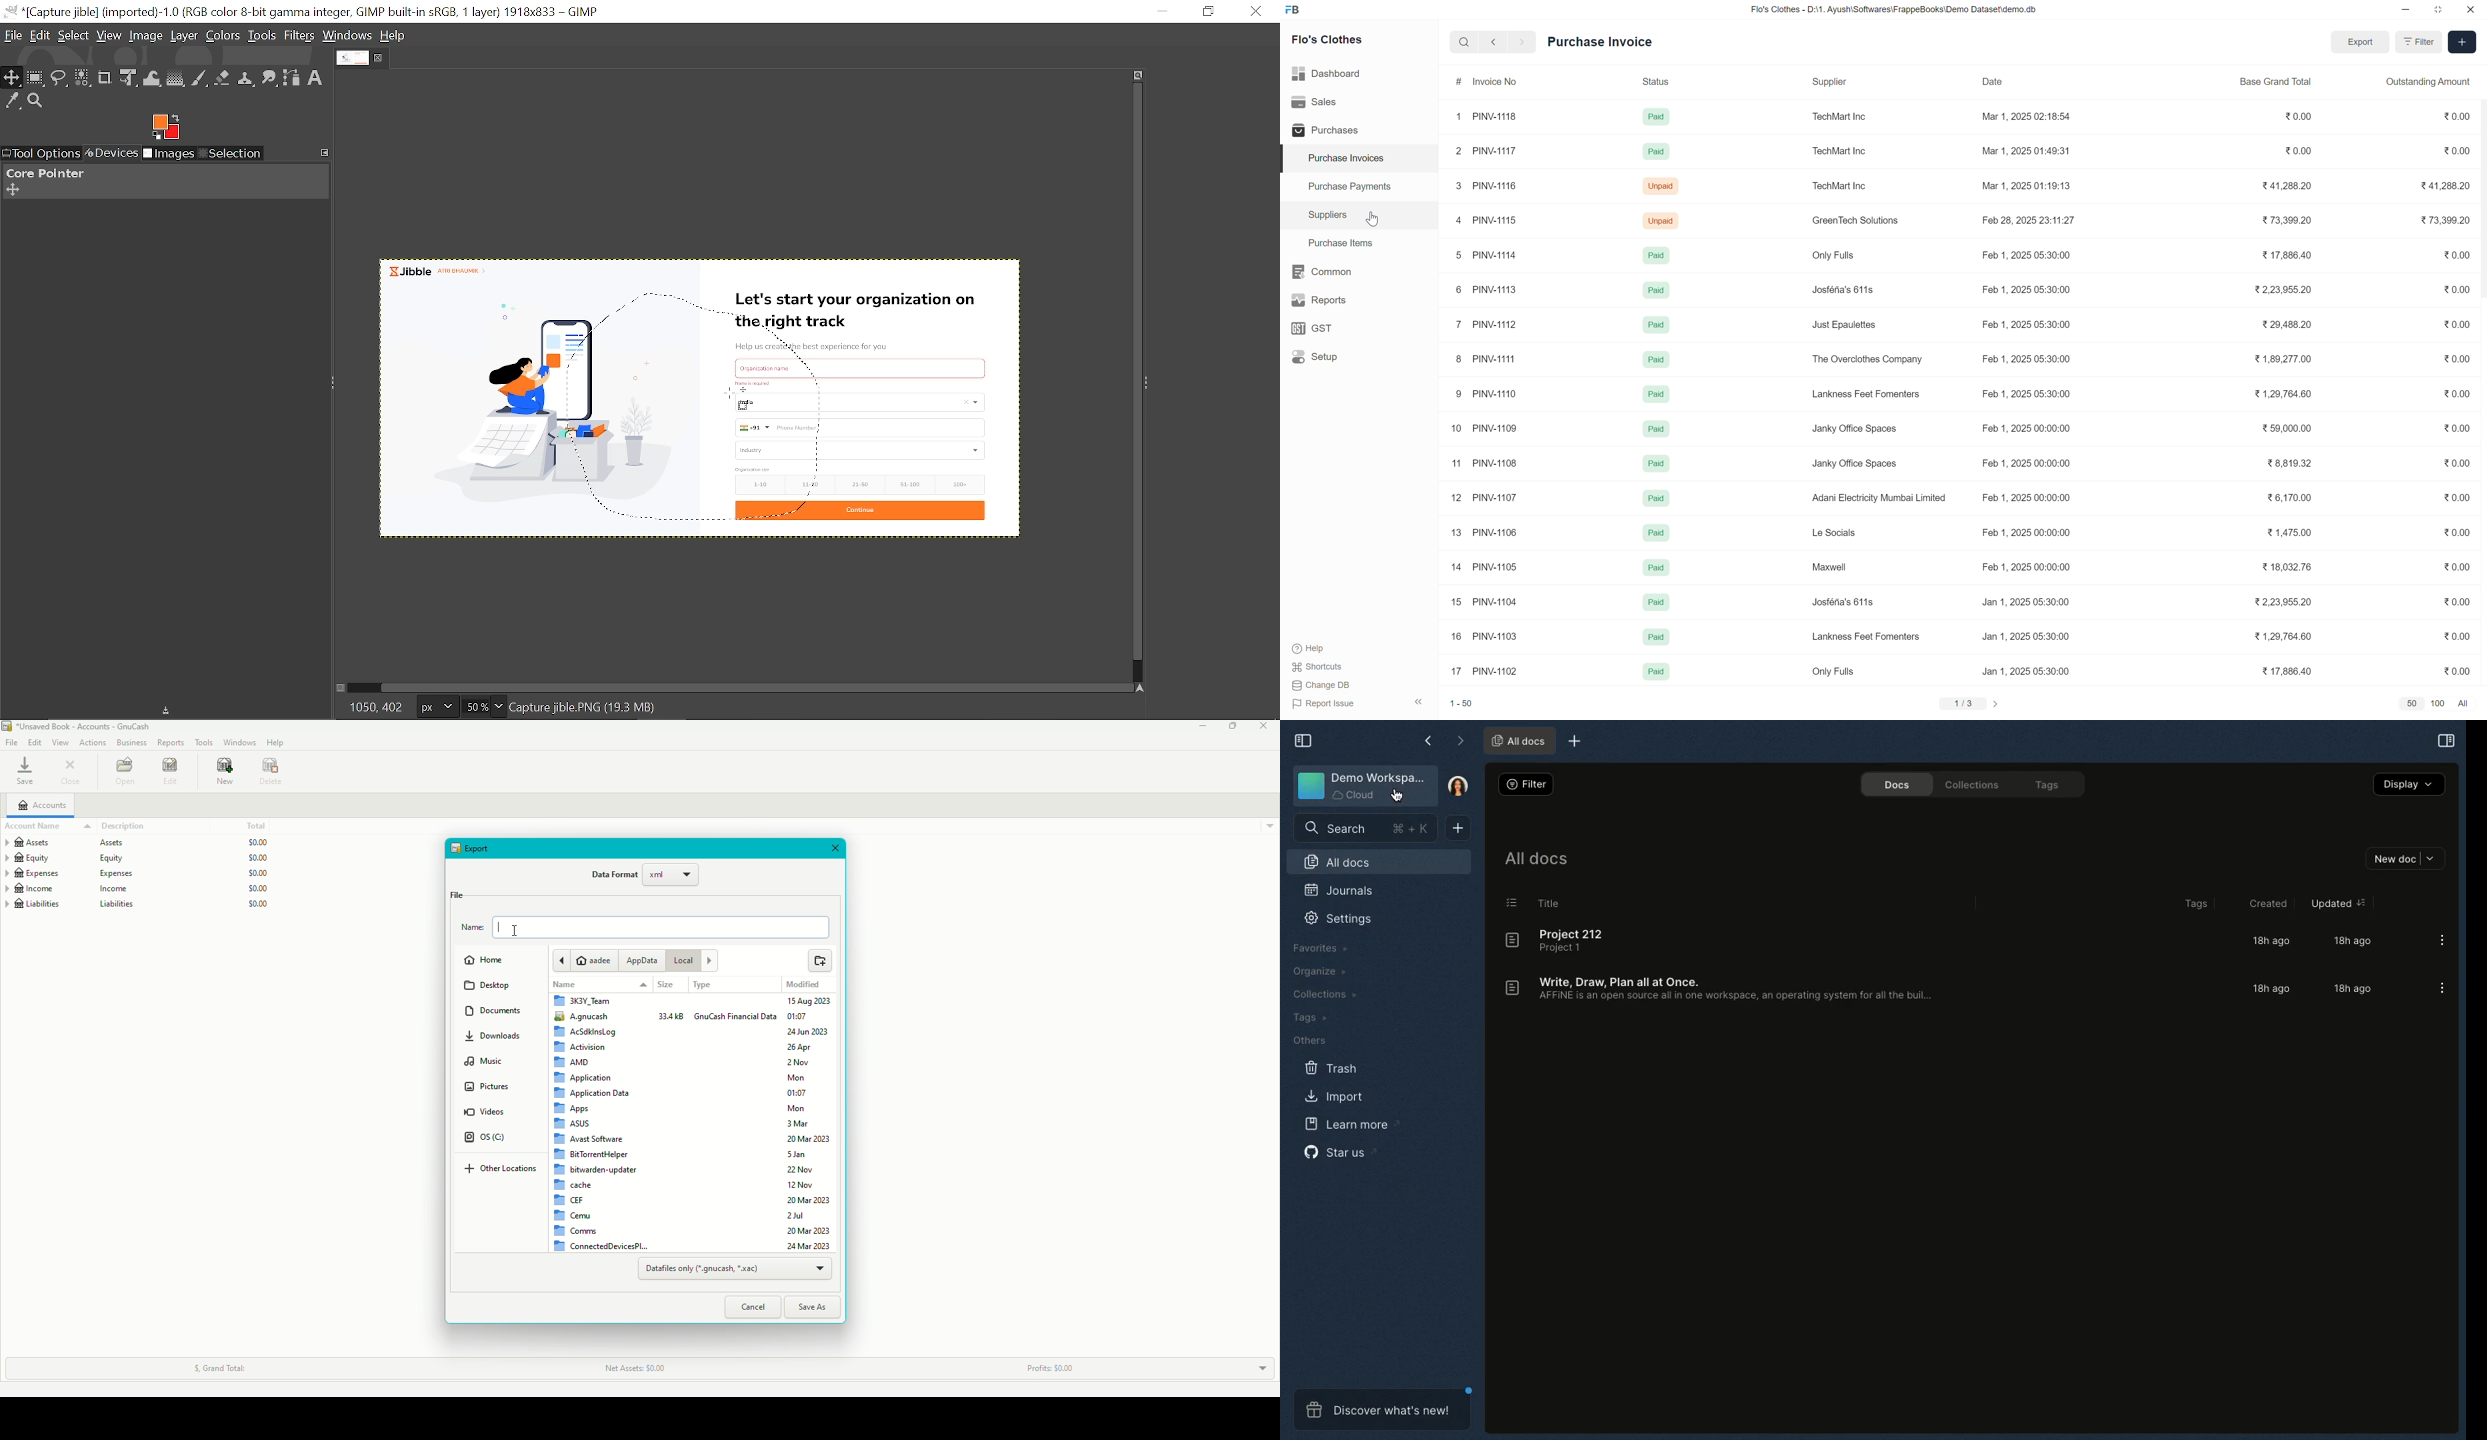  Describe the element at coordinates (1847, 324) in the screenshot. I see `Just Epaulettes` at that location.